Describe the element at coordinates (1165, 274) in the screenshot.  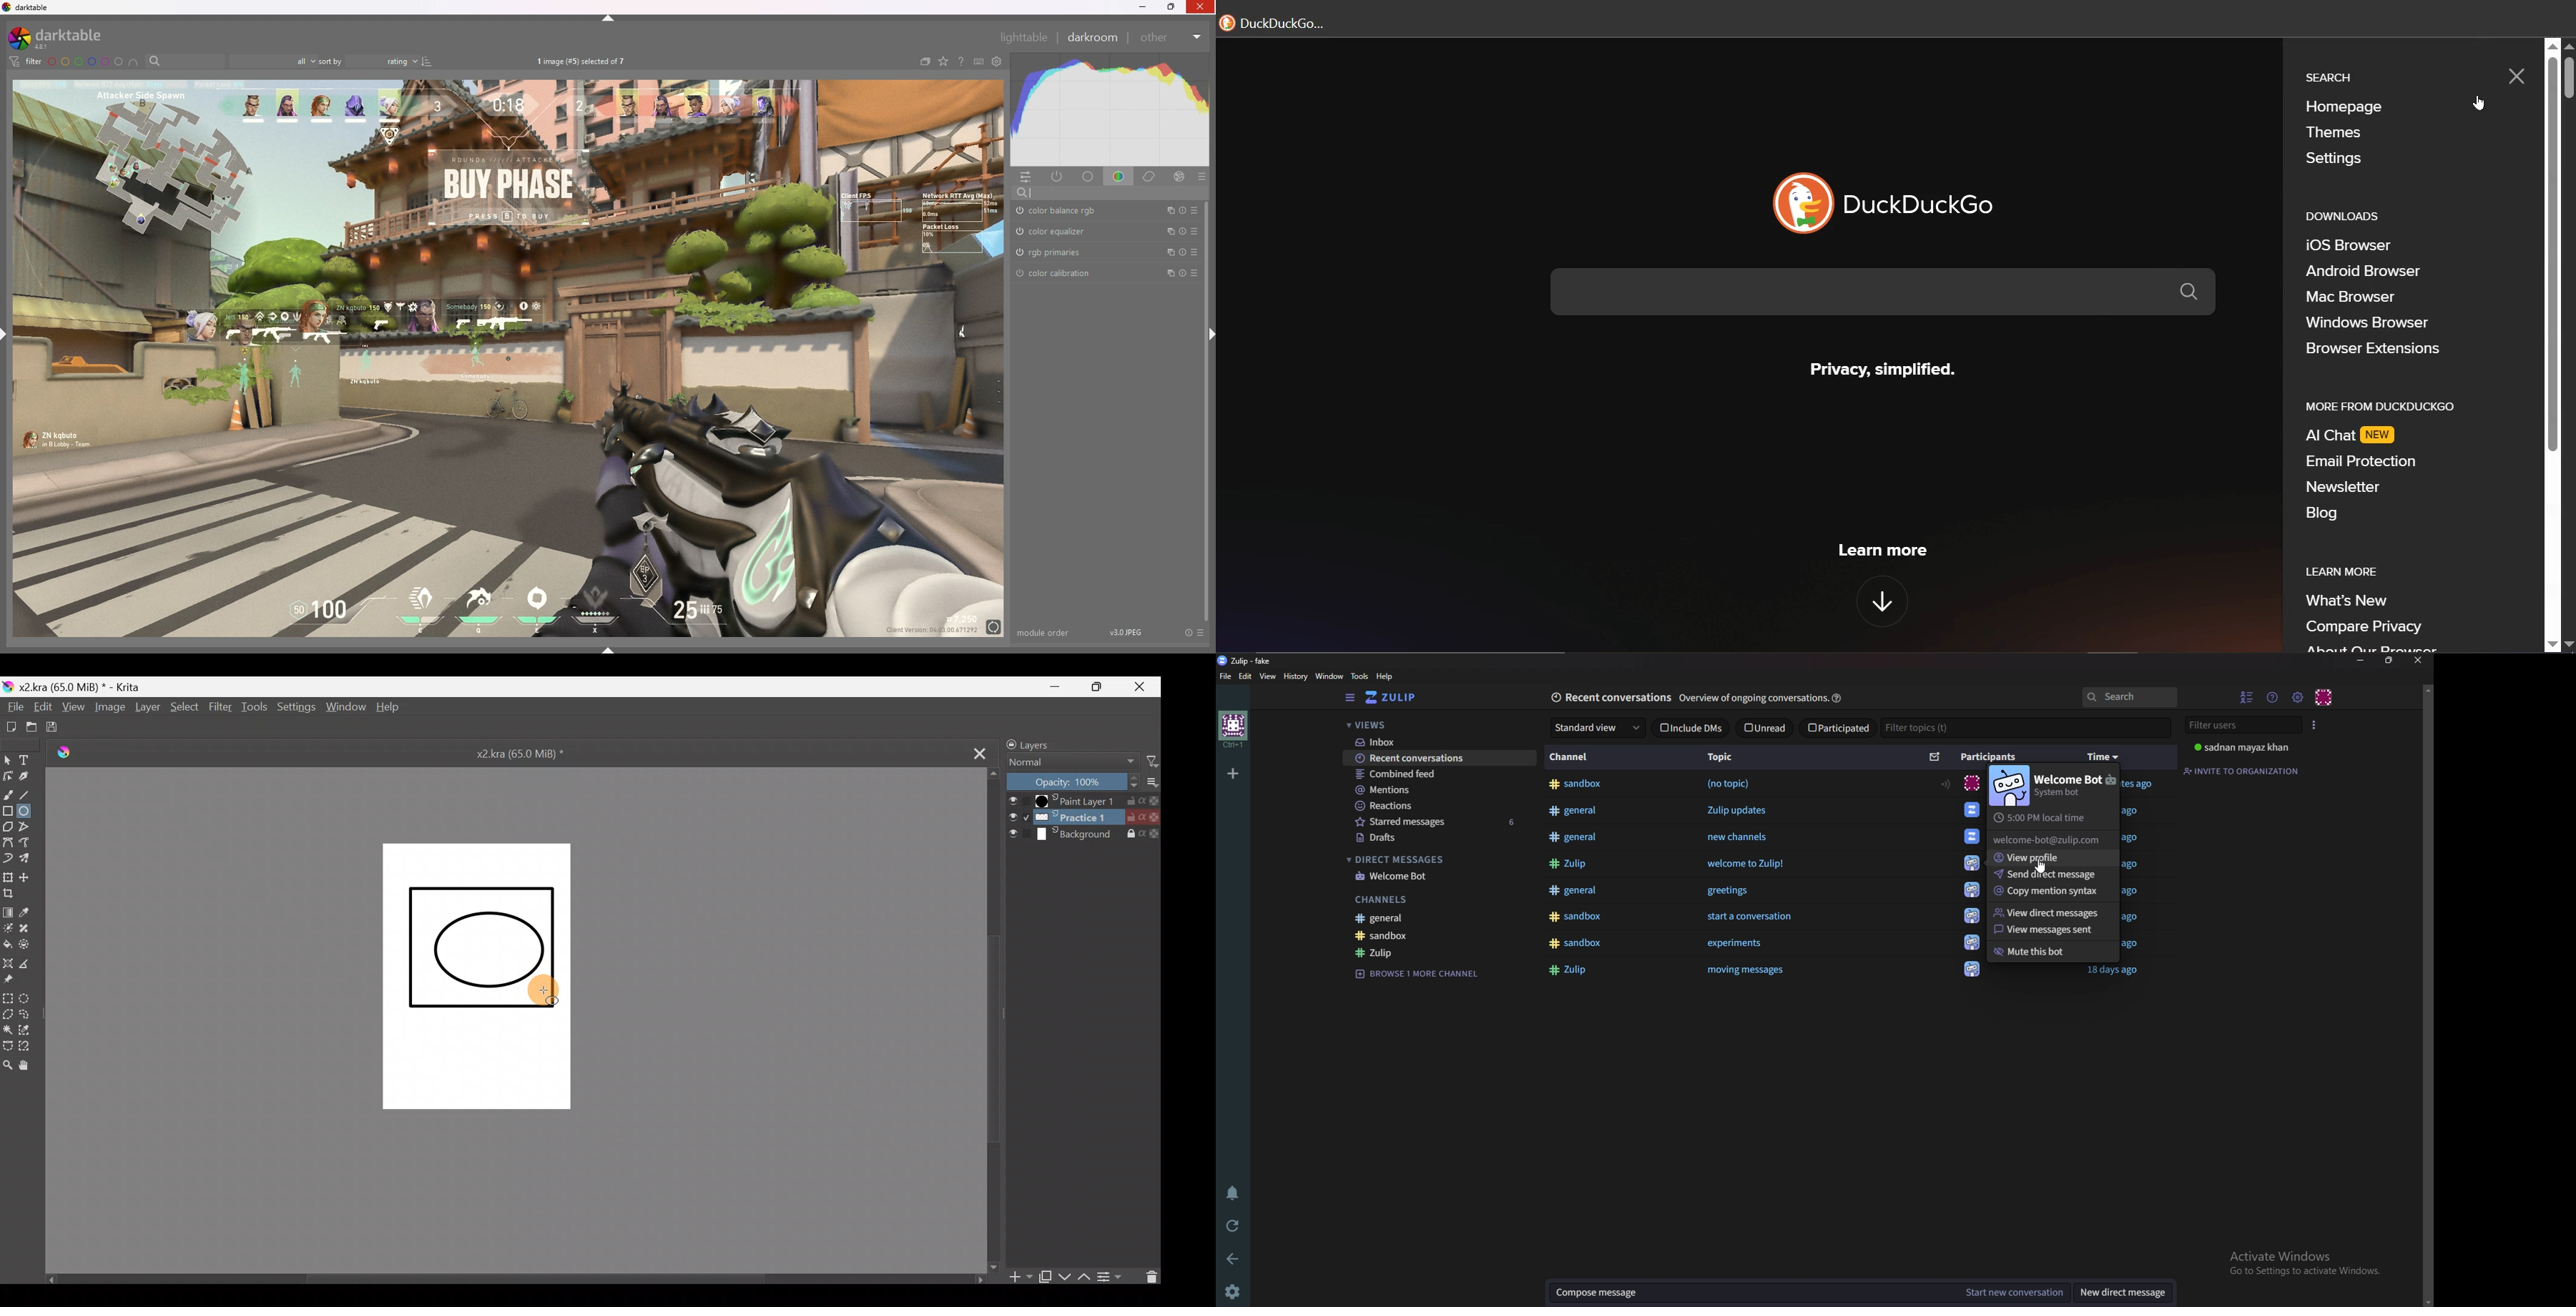
I see `multiple instances action` at that location.